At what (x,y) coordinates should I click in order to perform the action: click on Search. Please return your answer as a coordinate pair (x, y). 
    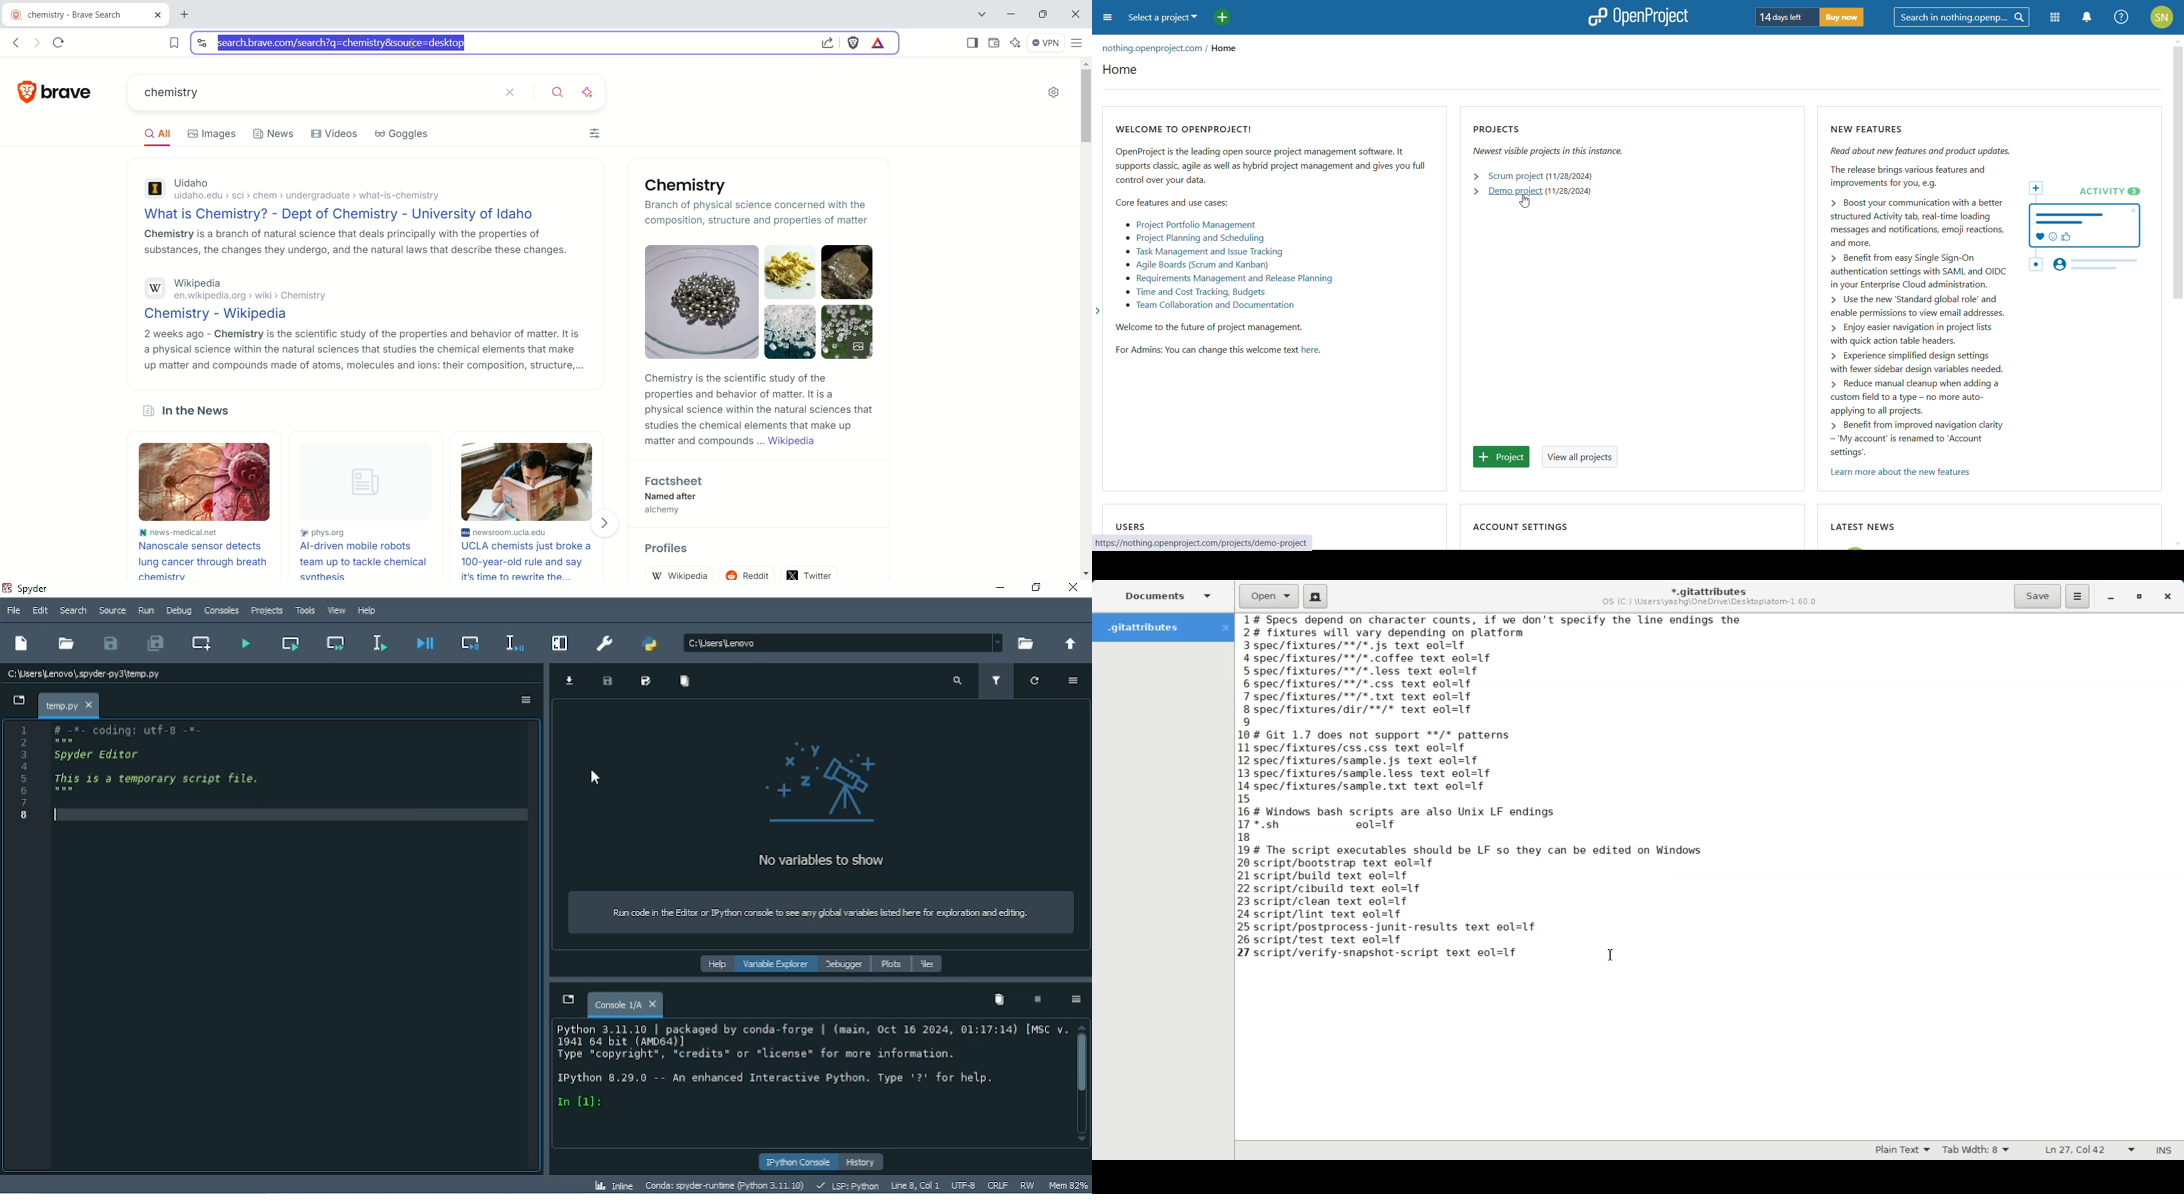
    Looking at the image, I should click on (74, 610).